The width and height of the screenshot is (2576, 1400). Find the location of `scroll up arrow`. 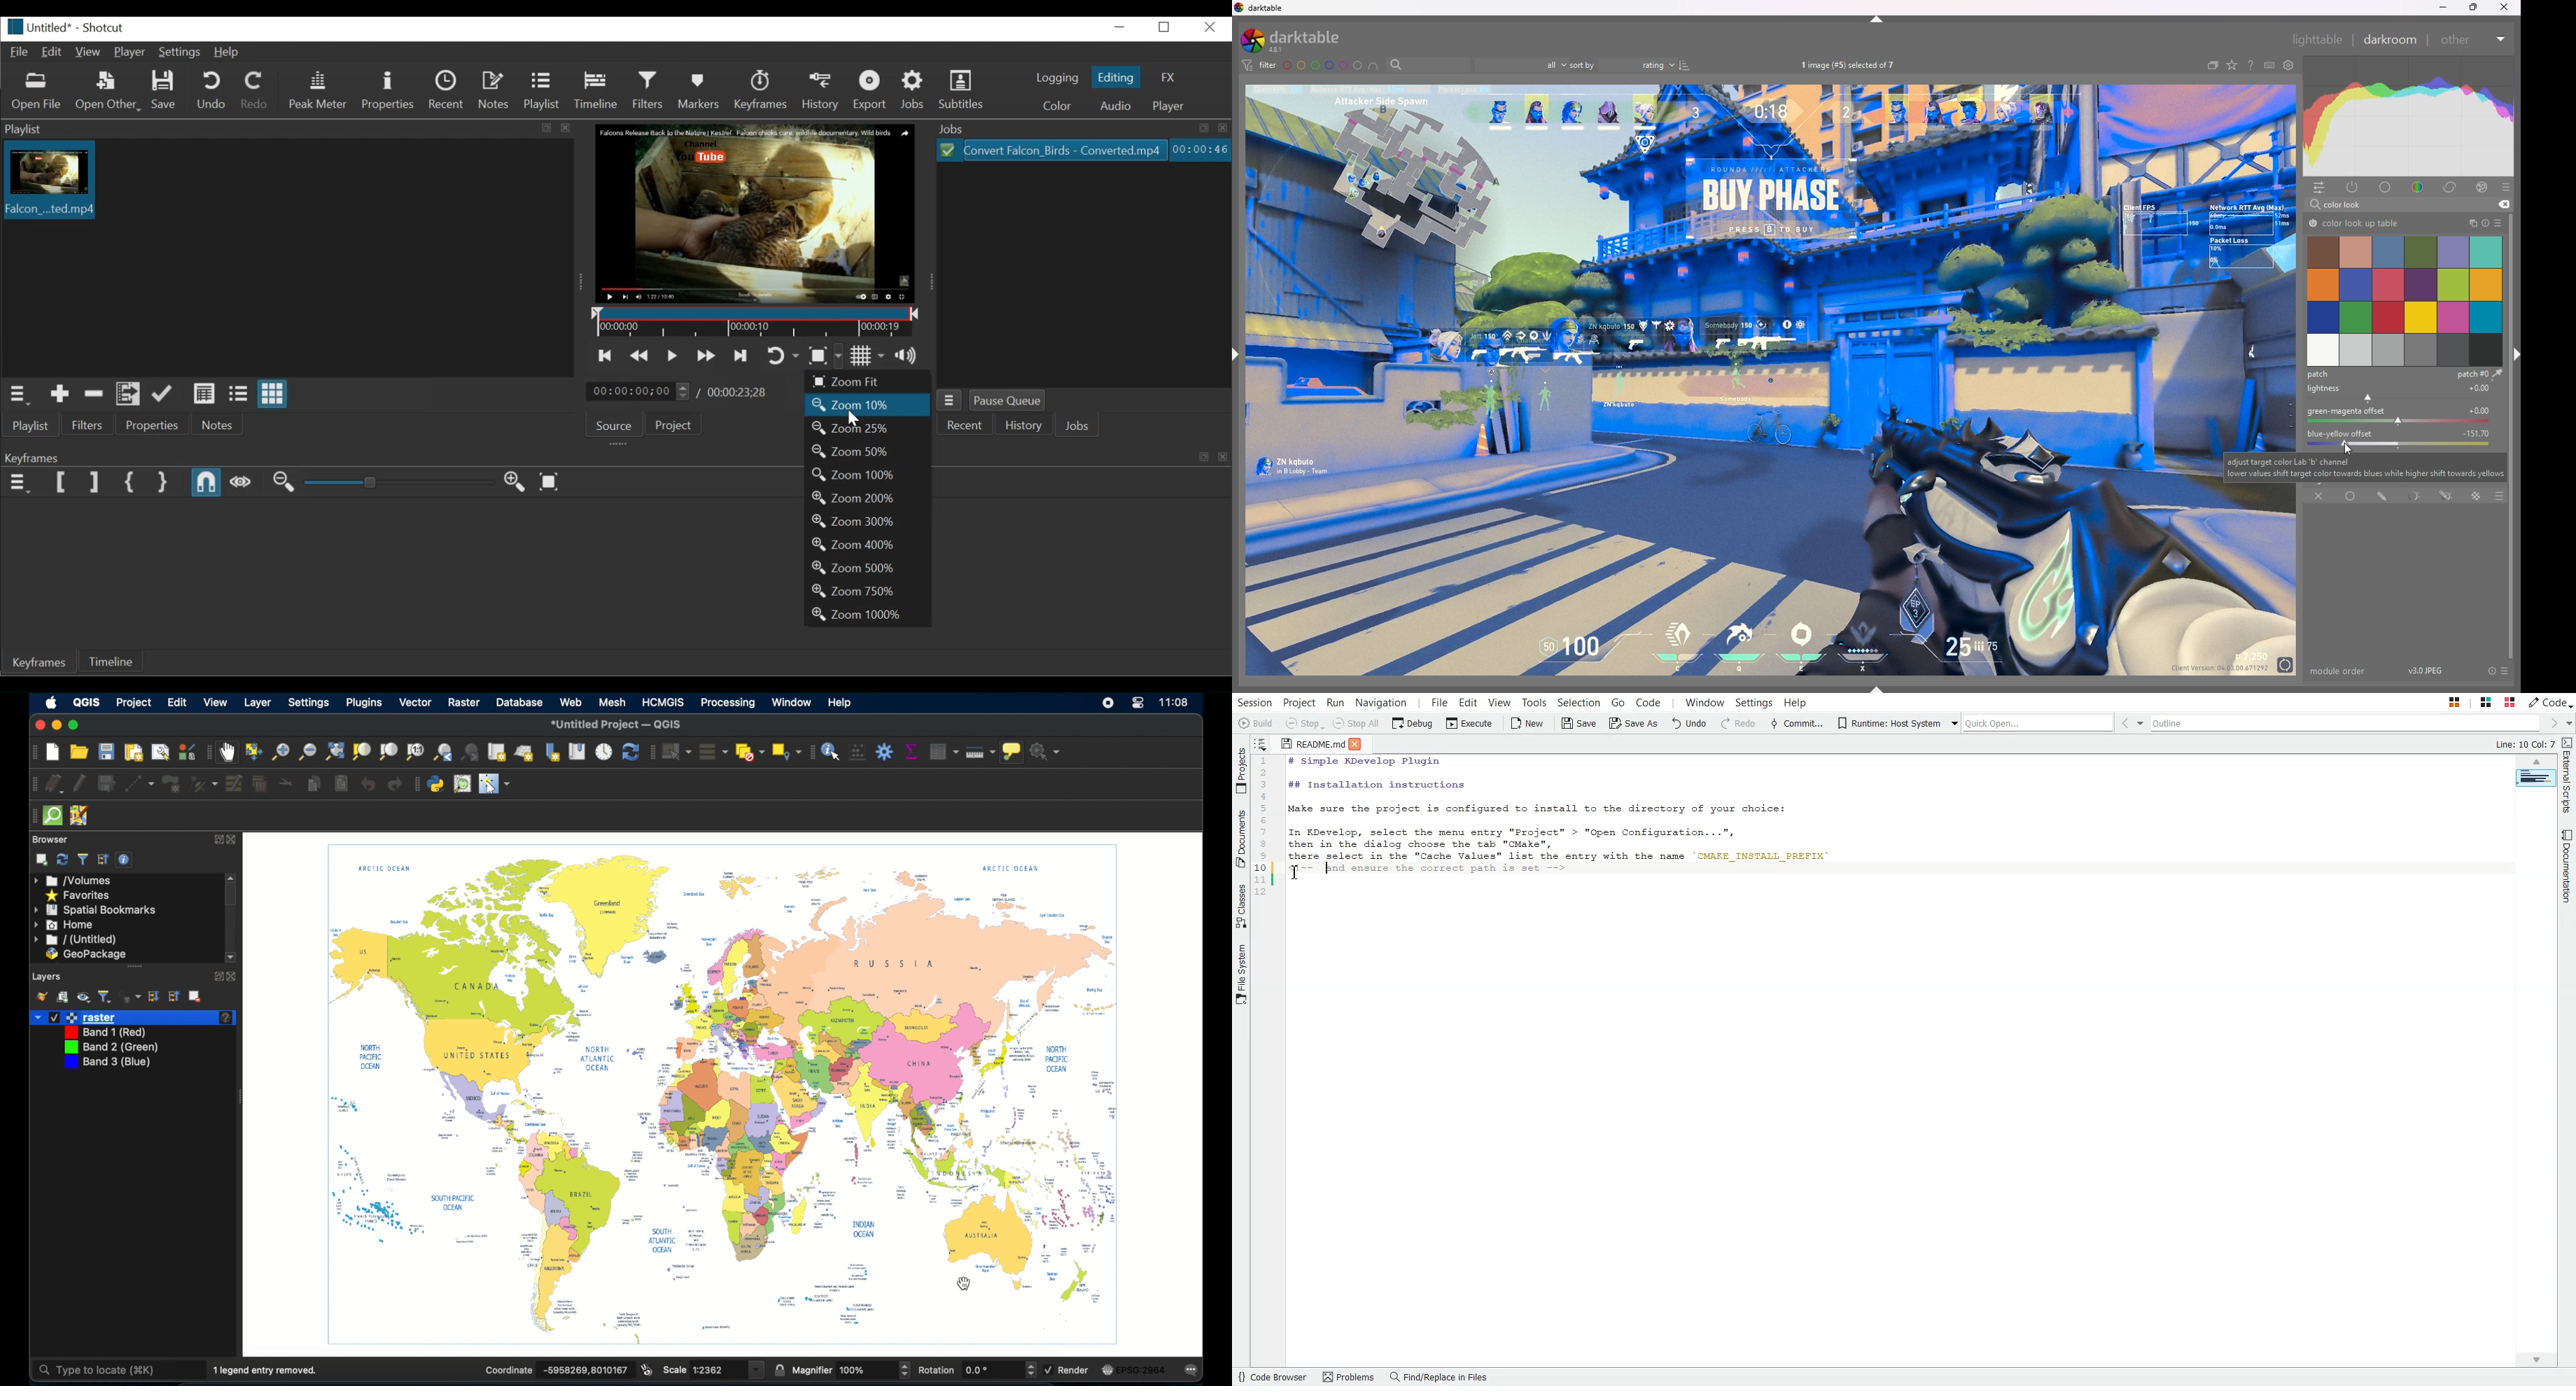

scroll up arrow is located at coordinates (232, 877).